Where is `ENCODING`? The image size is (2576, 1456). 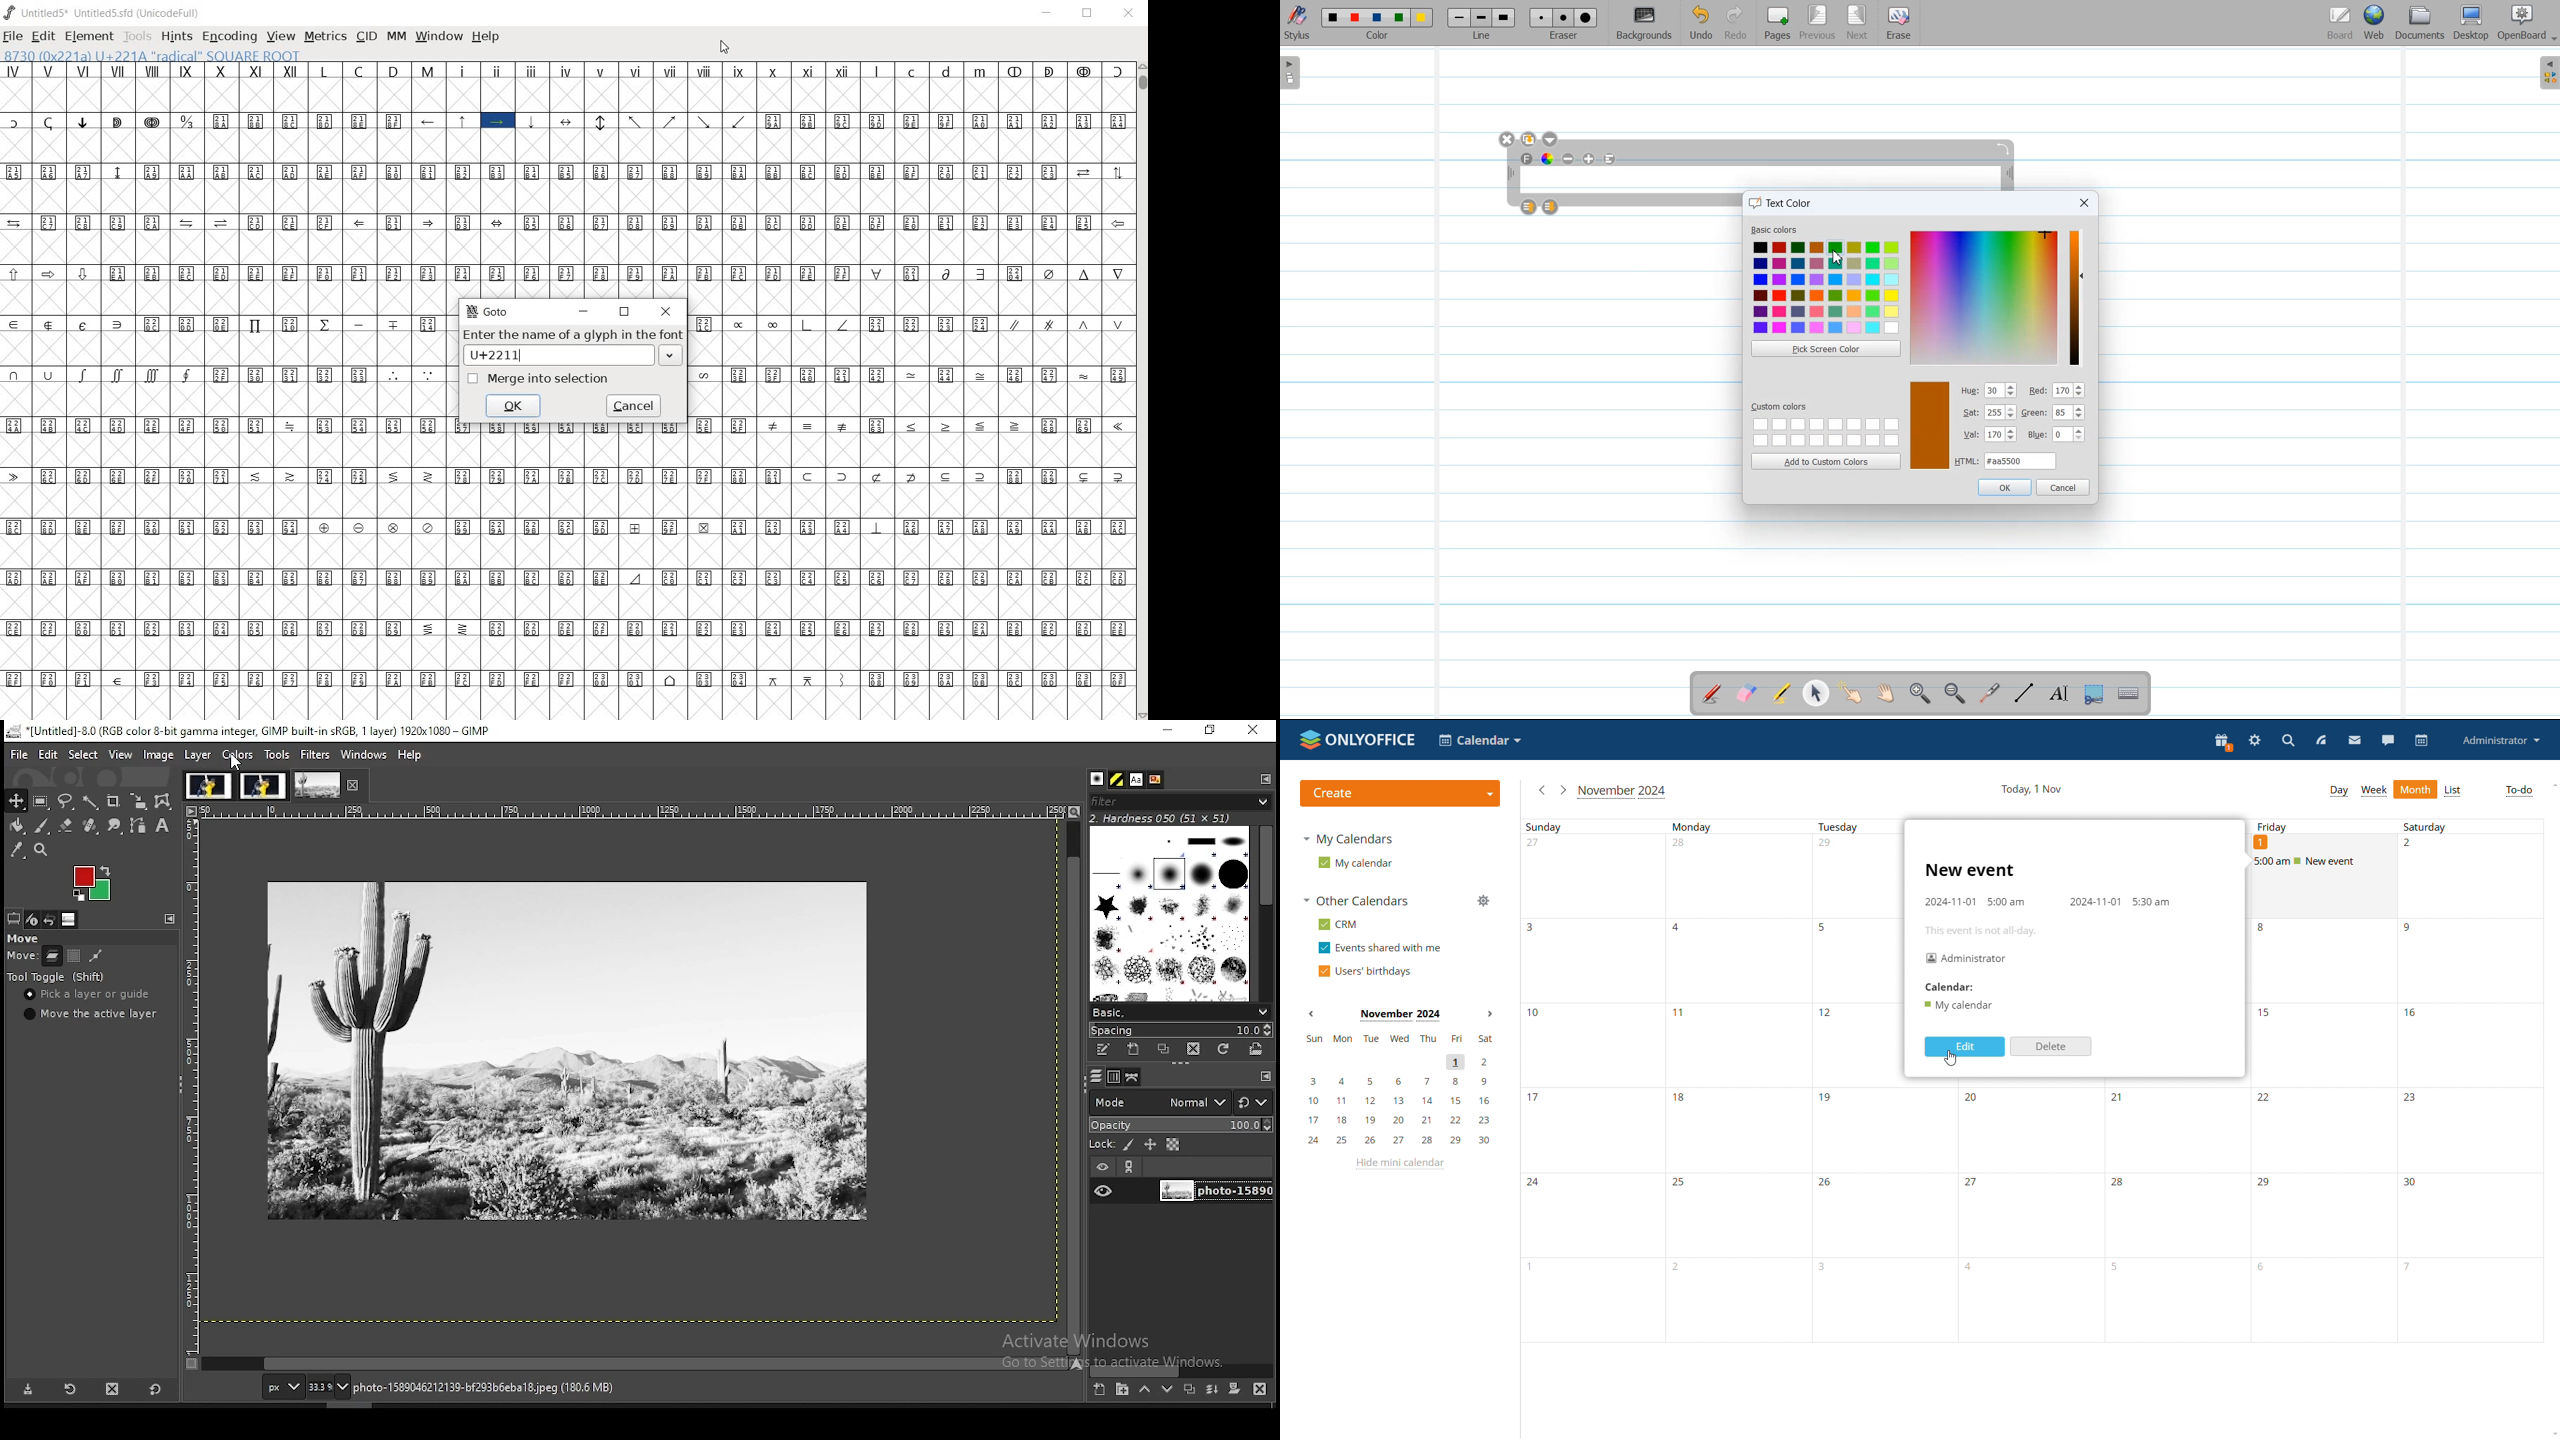
ENCODING is located at coordinates (228, 35).